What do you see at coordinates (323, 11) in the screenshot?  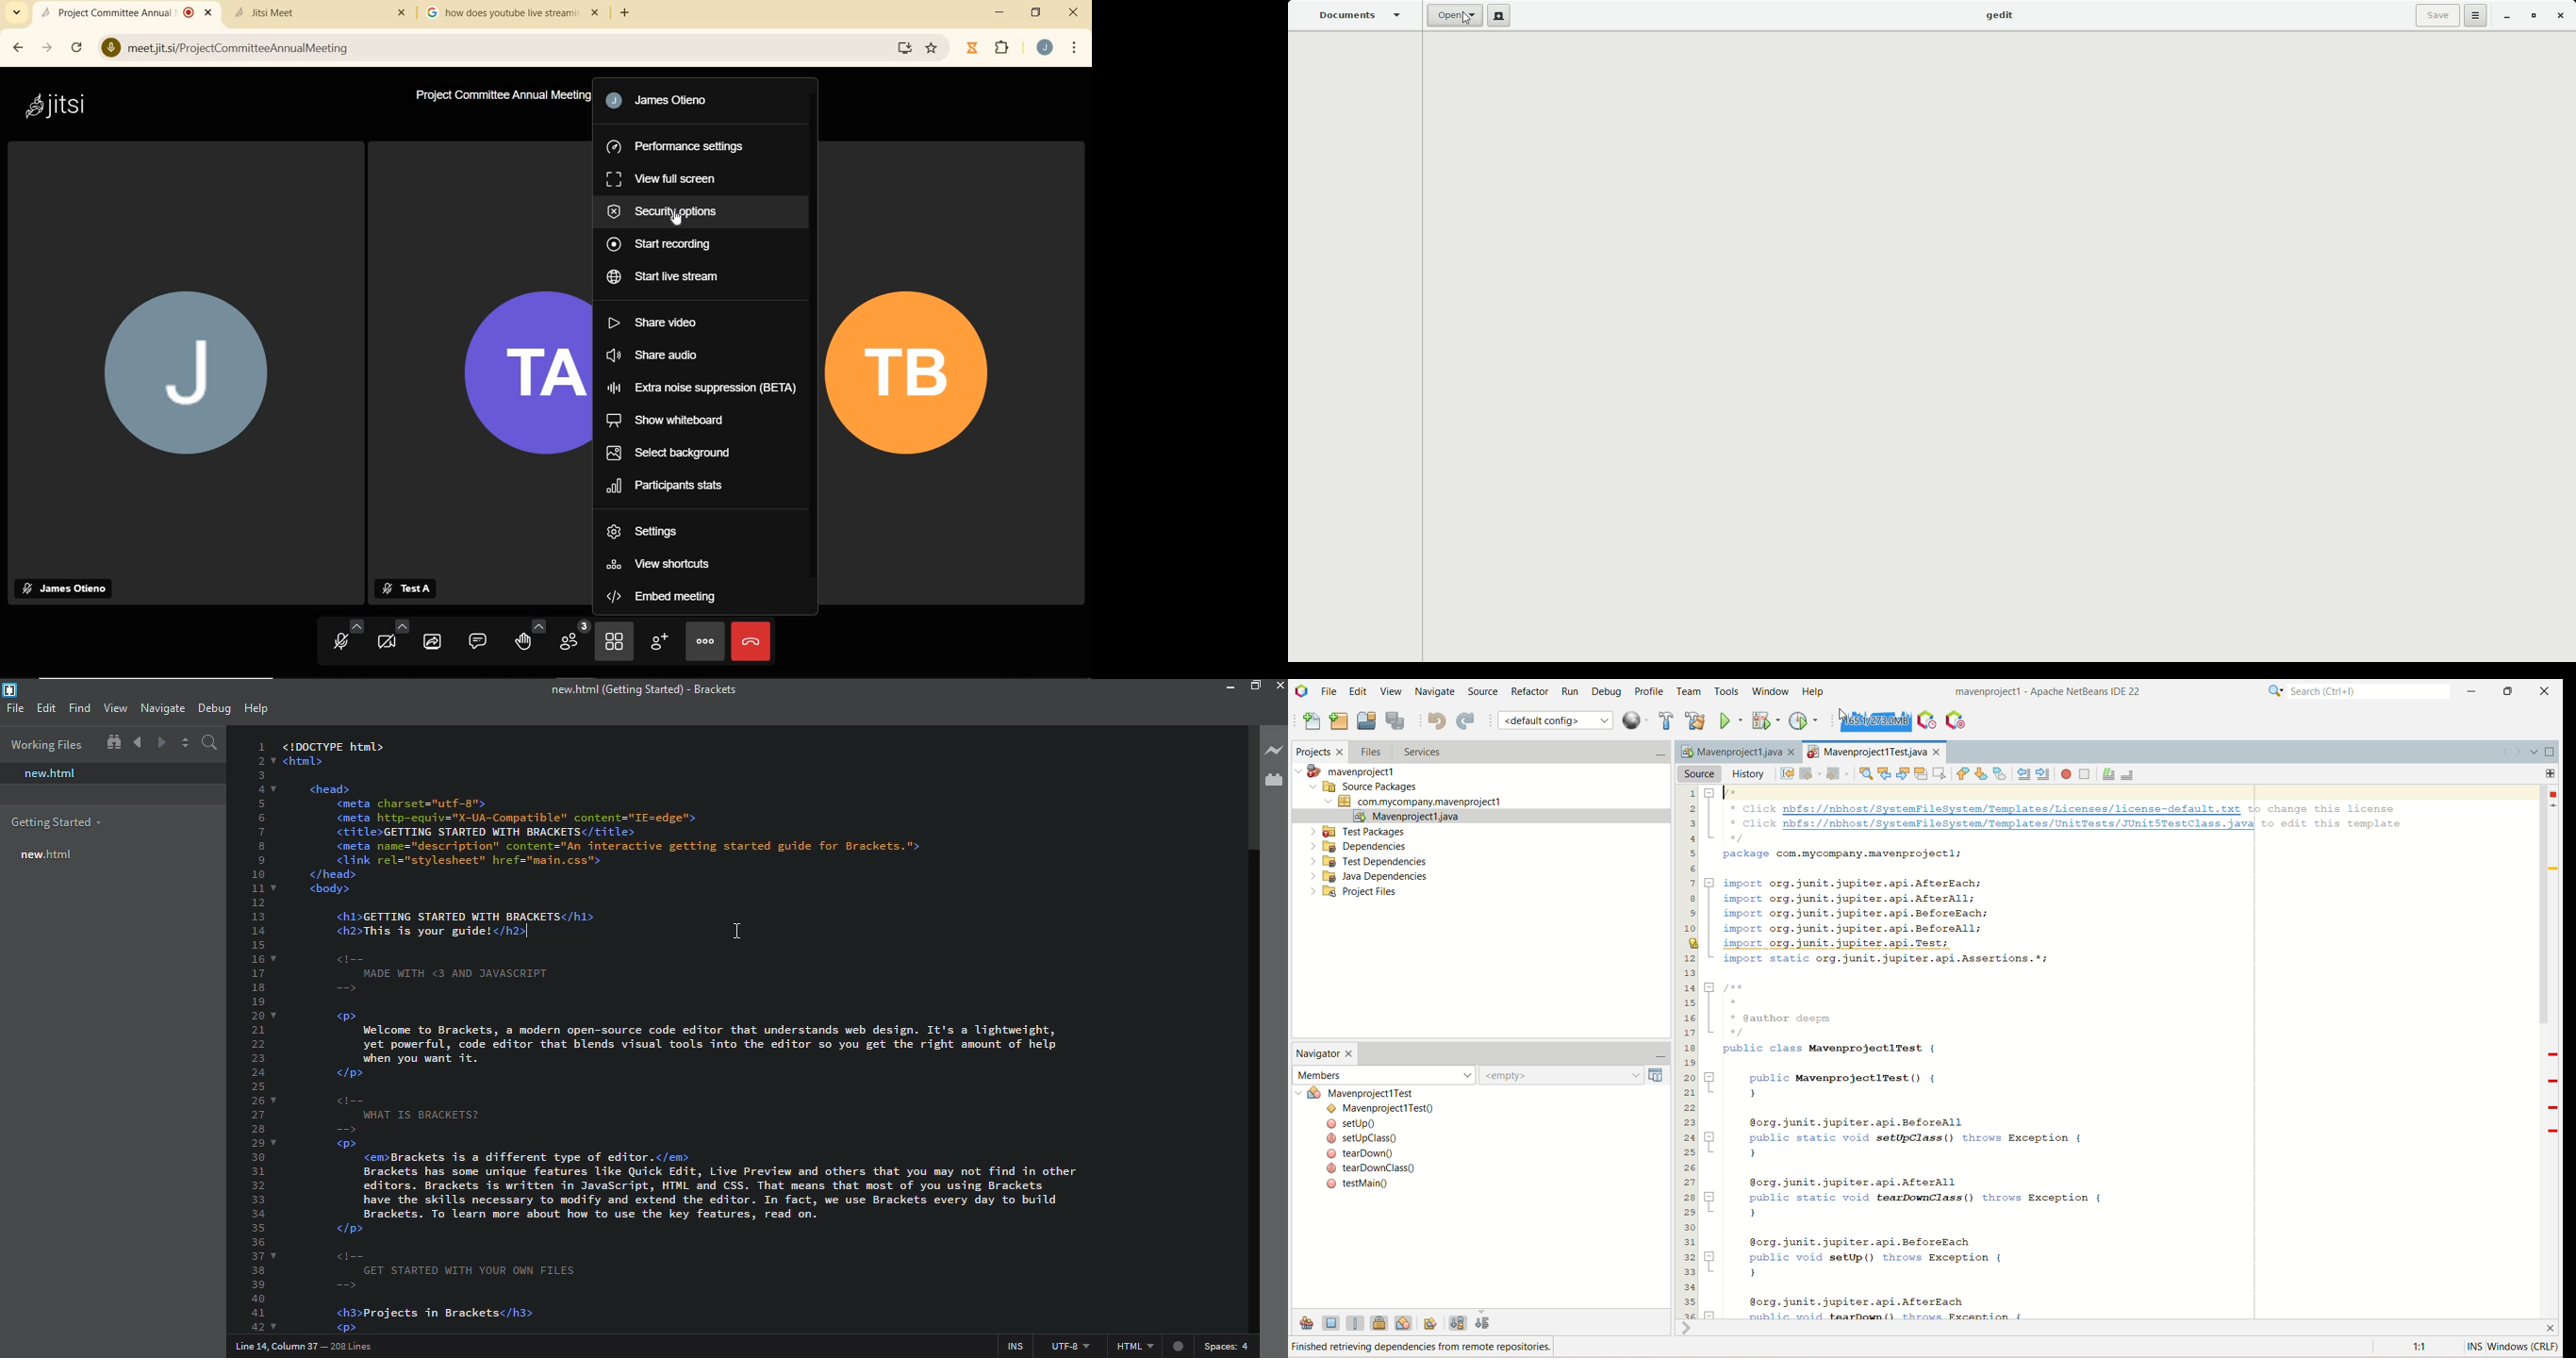 I see `Jitsi Meet` at bounding box center [323, 11].